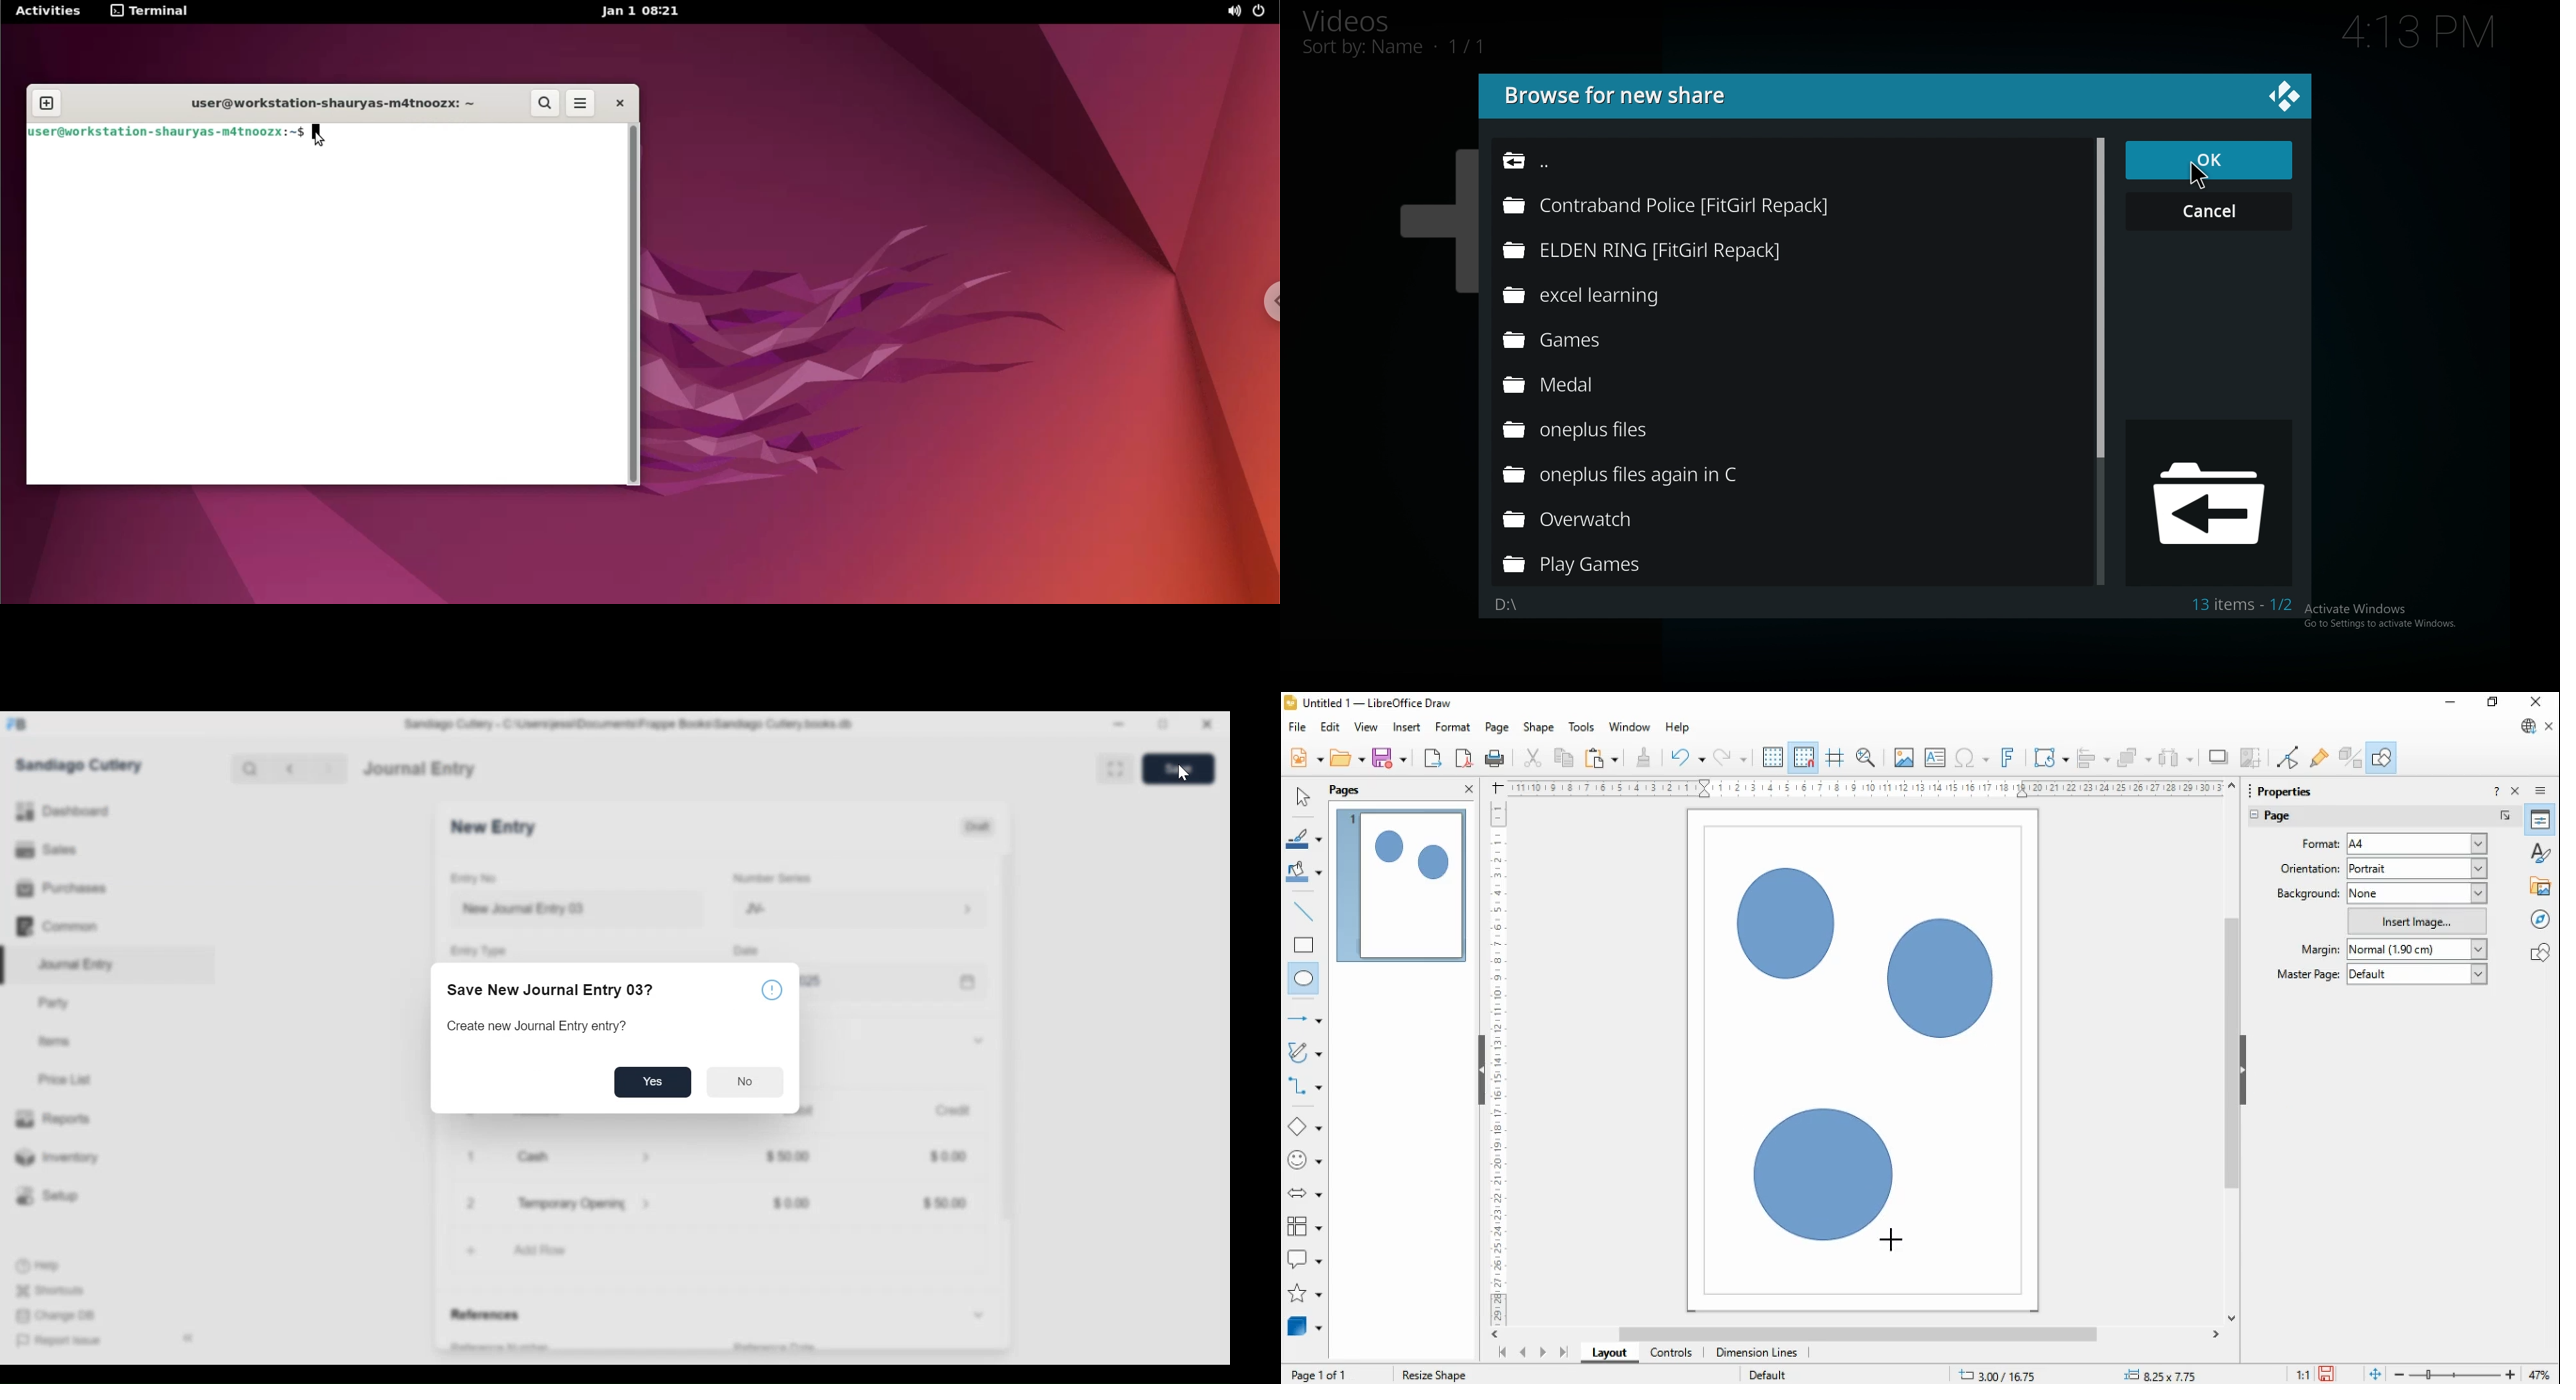 The image size is (2576, 1400). I want to click on connectors, so click(1305, 1086).